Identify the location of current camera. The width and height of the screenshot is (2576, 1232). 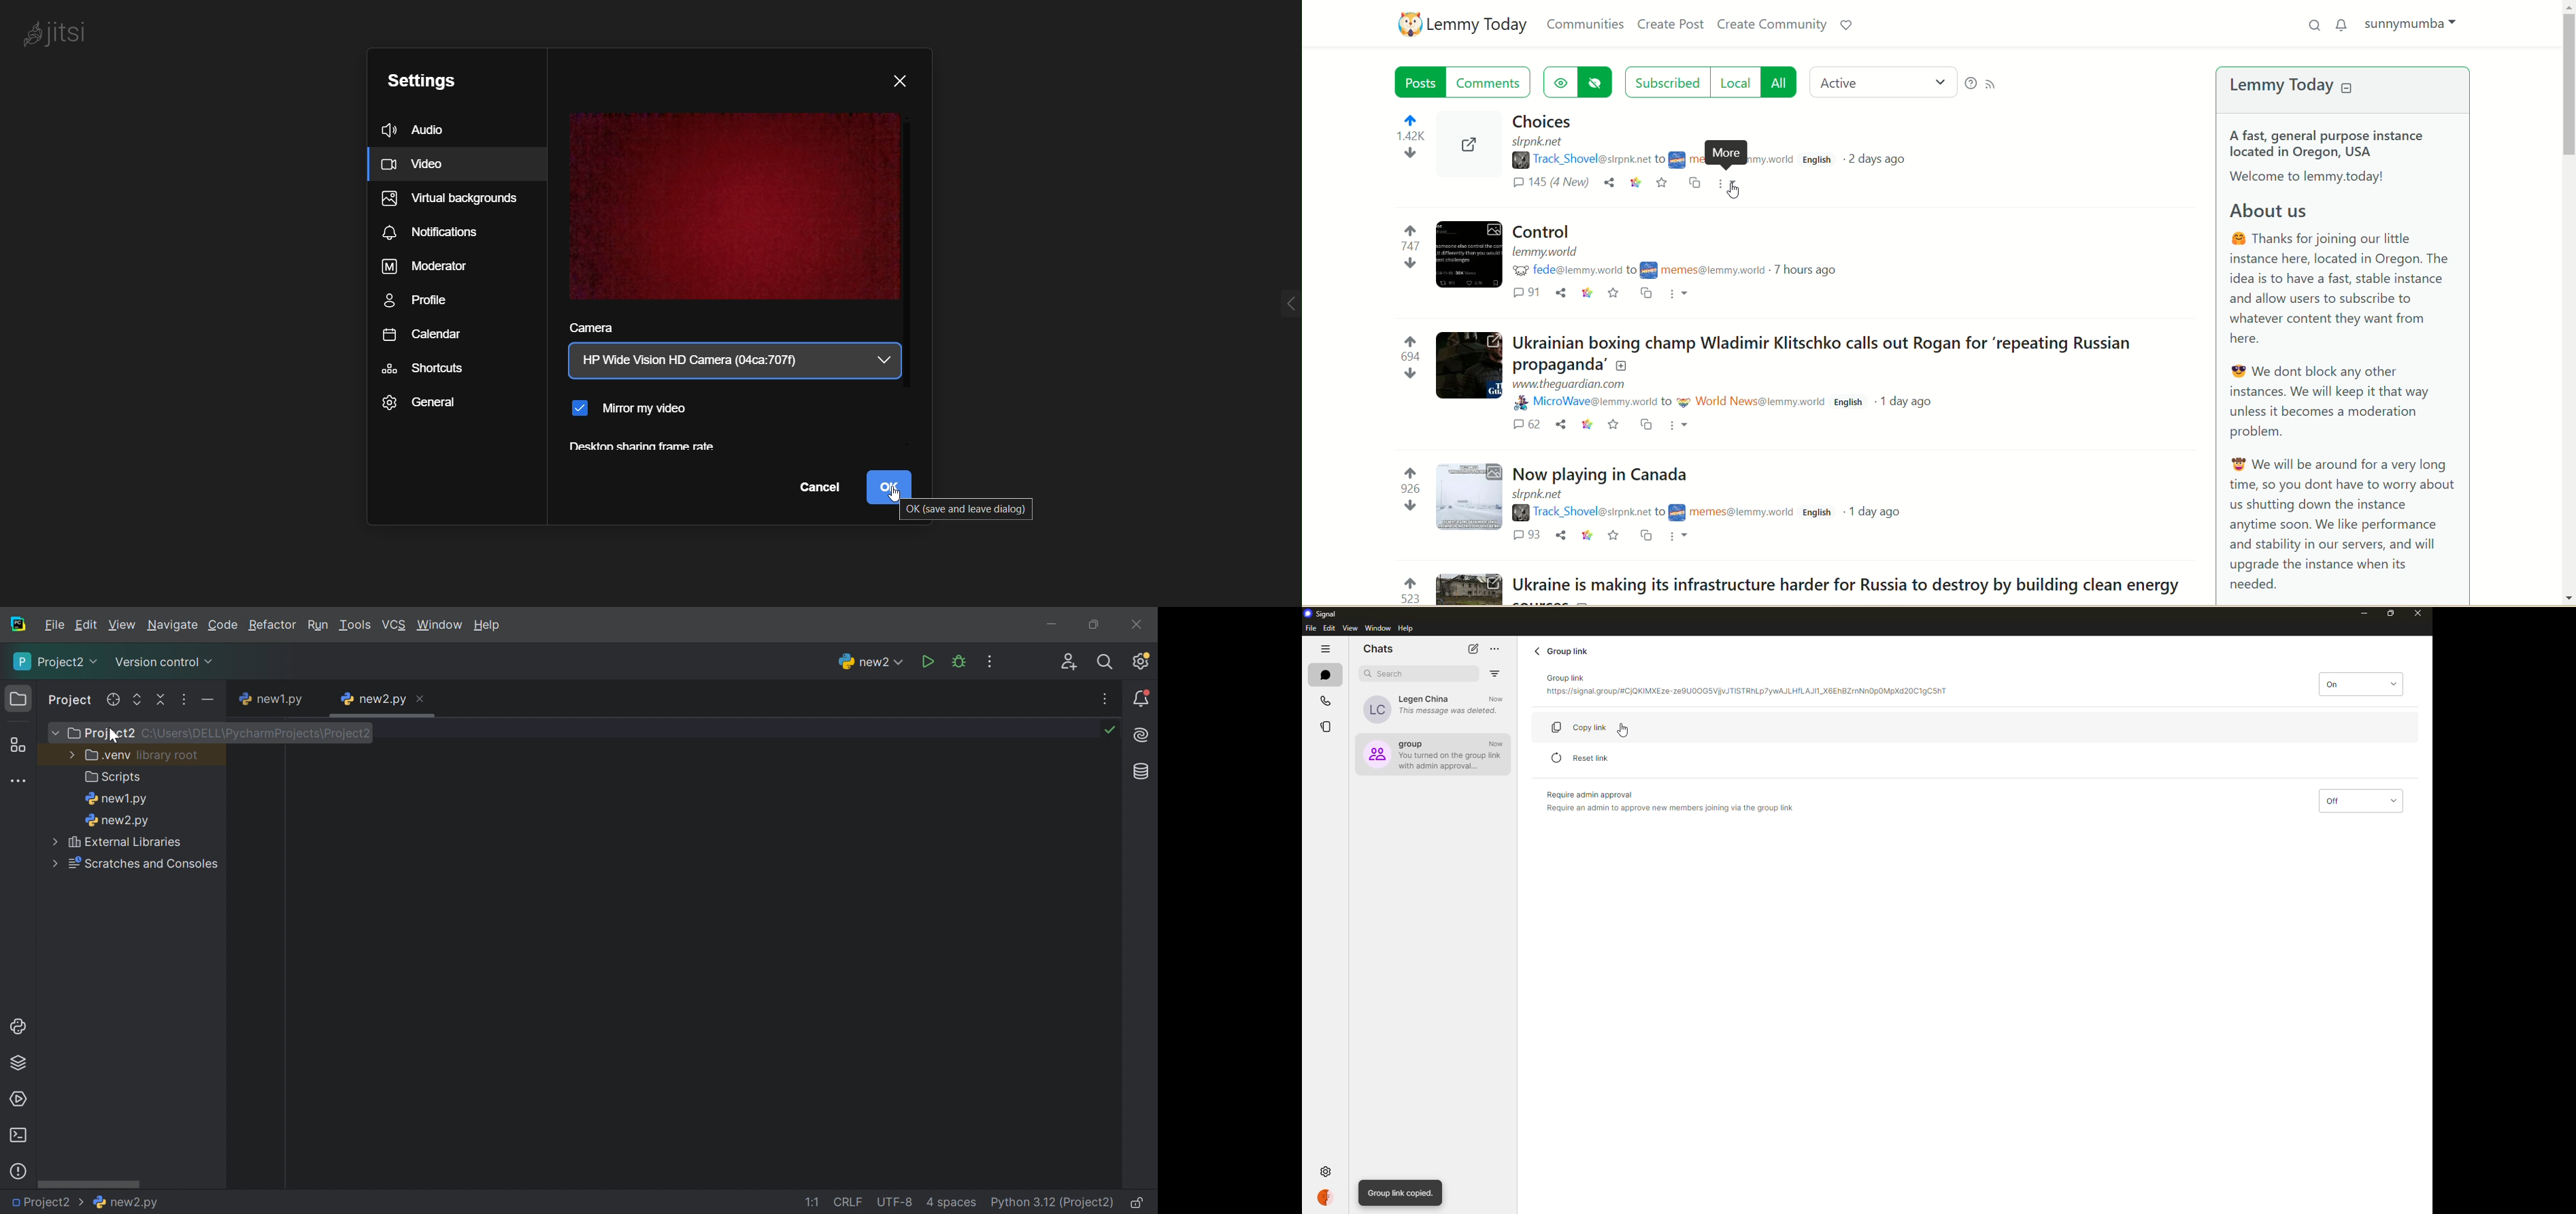
(724, 360).